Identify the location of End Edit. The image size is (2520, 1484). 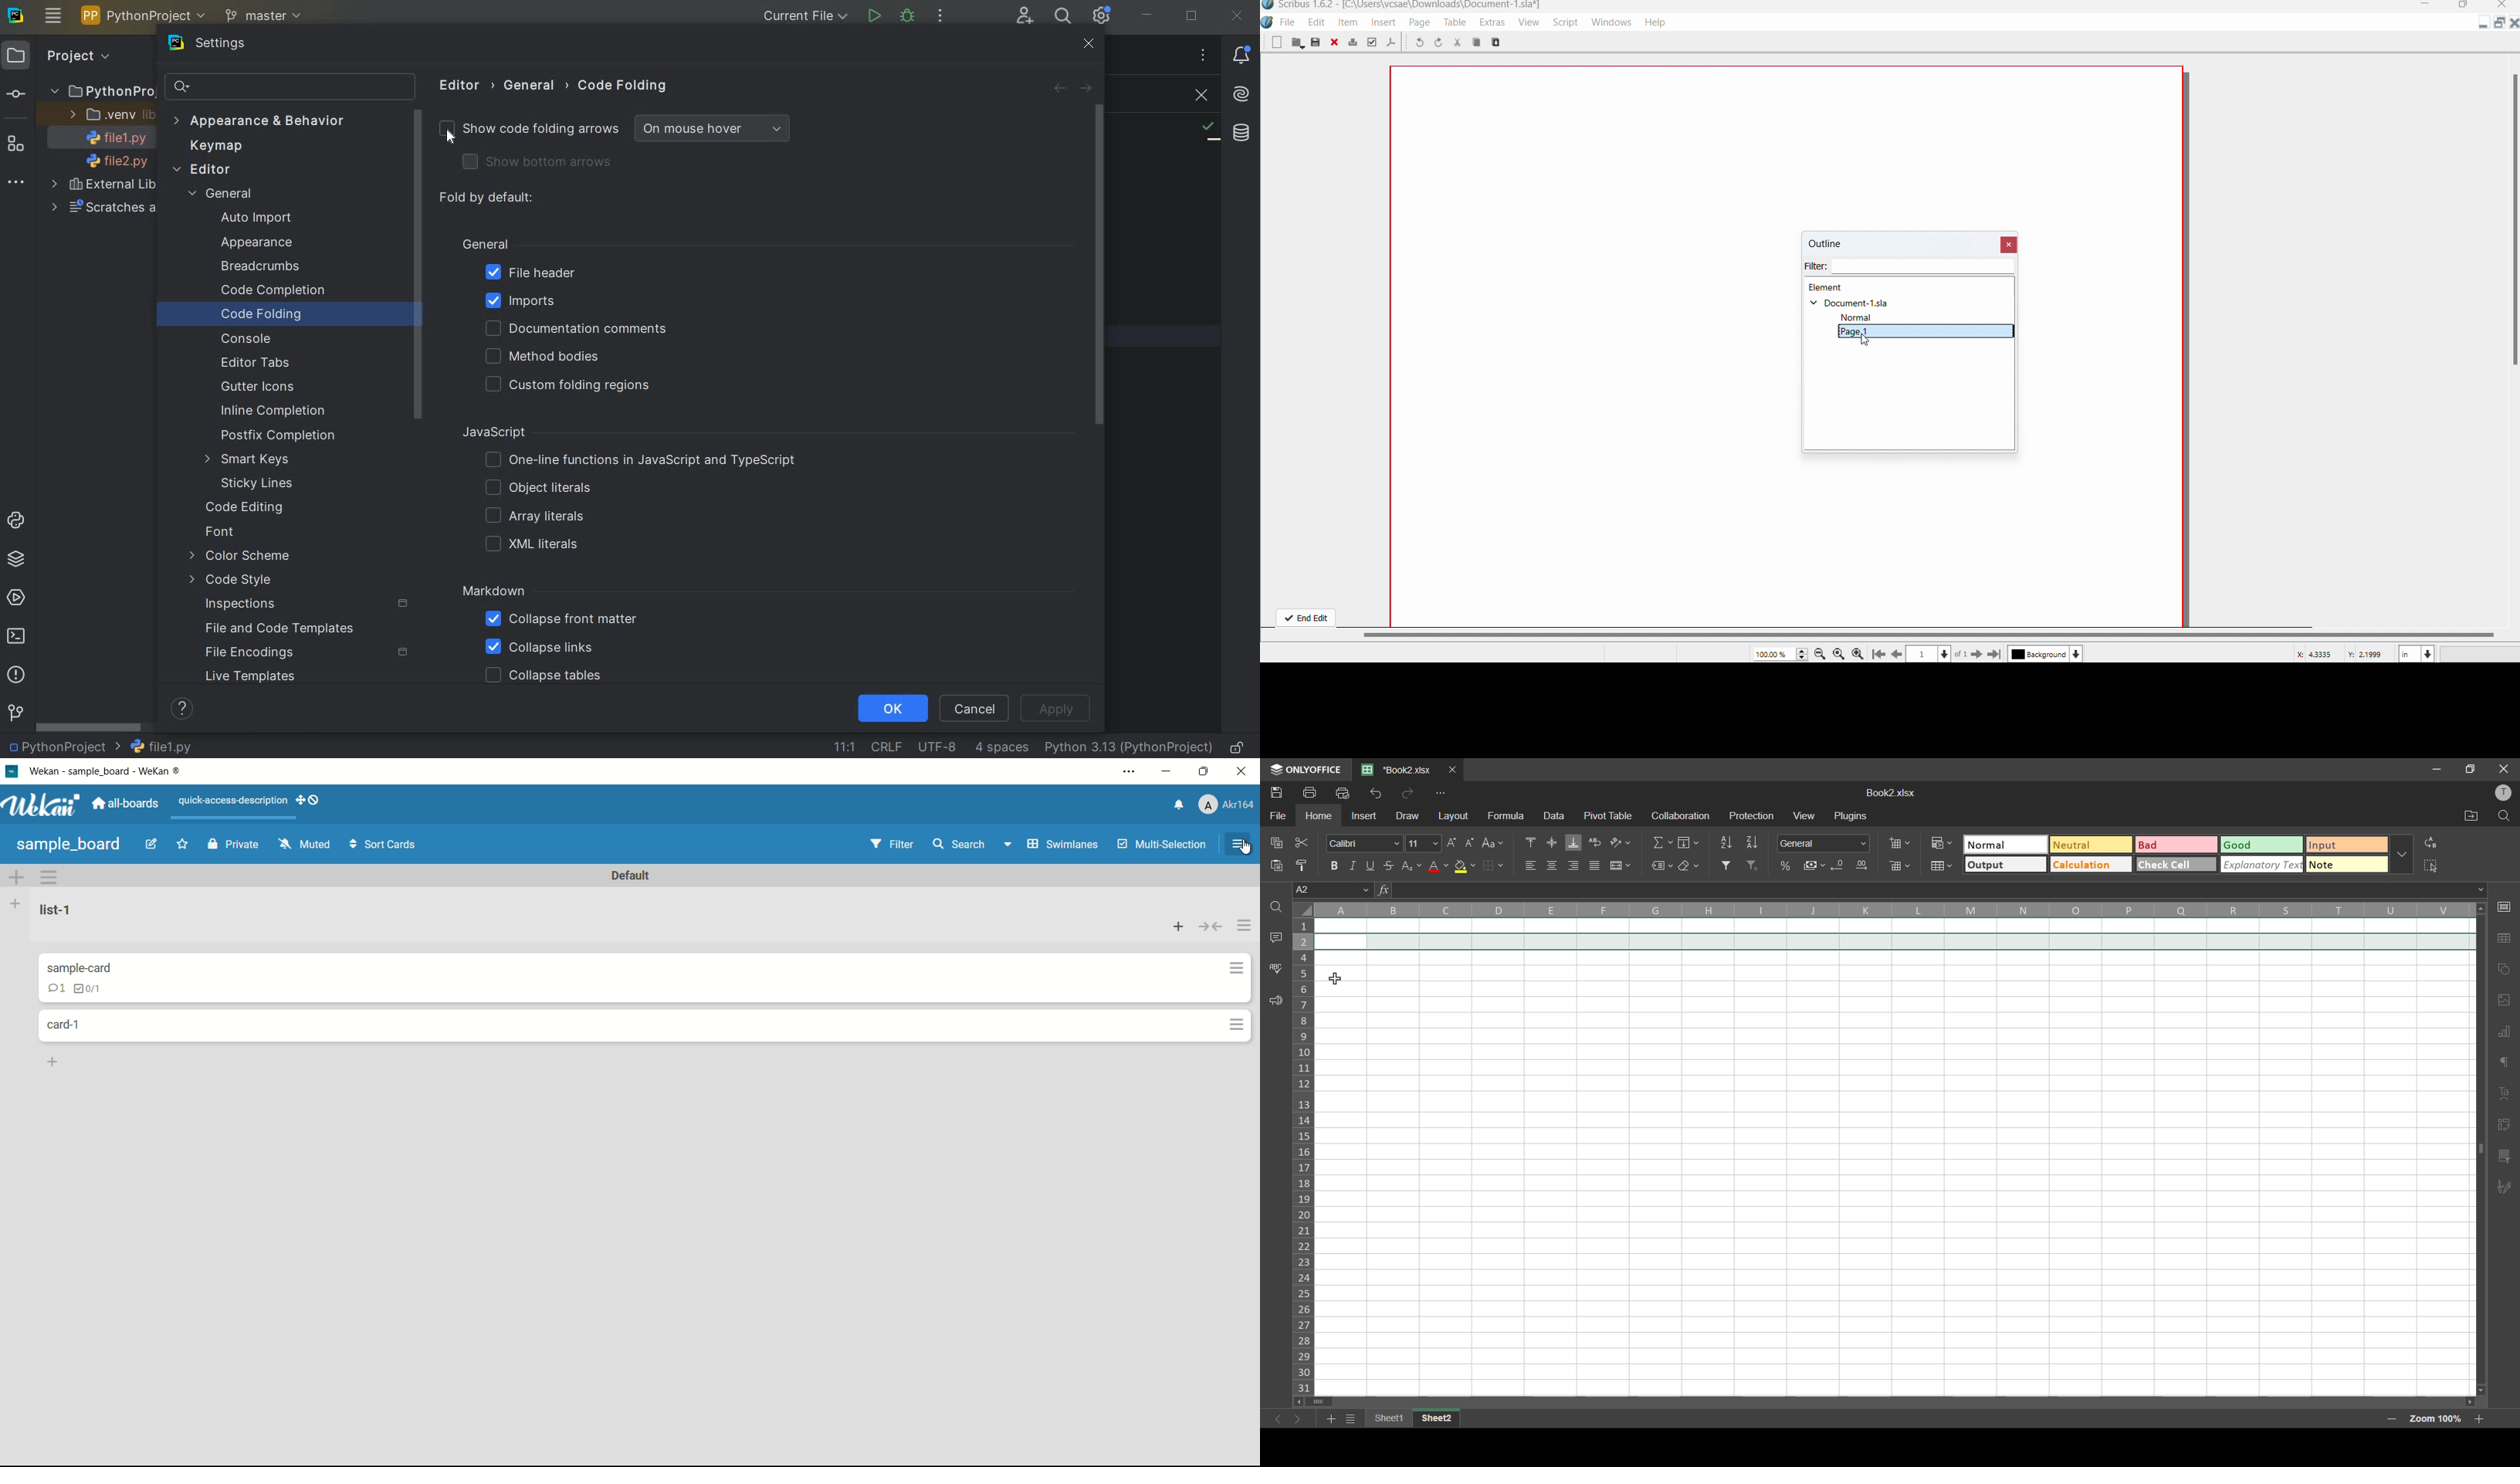
(1305, 616).